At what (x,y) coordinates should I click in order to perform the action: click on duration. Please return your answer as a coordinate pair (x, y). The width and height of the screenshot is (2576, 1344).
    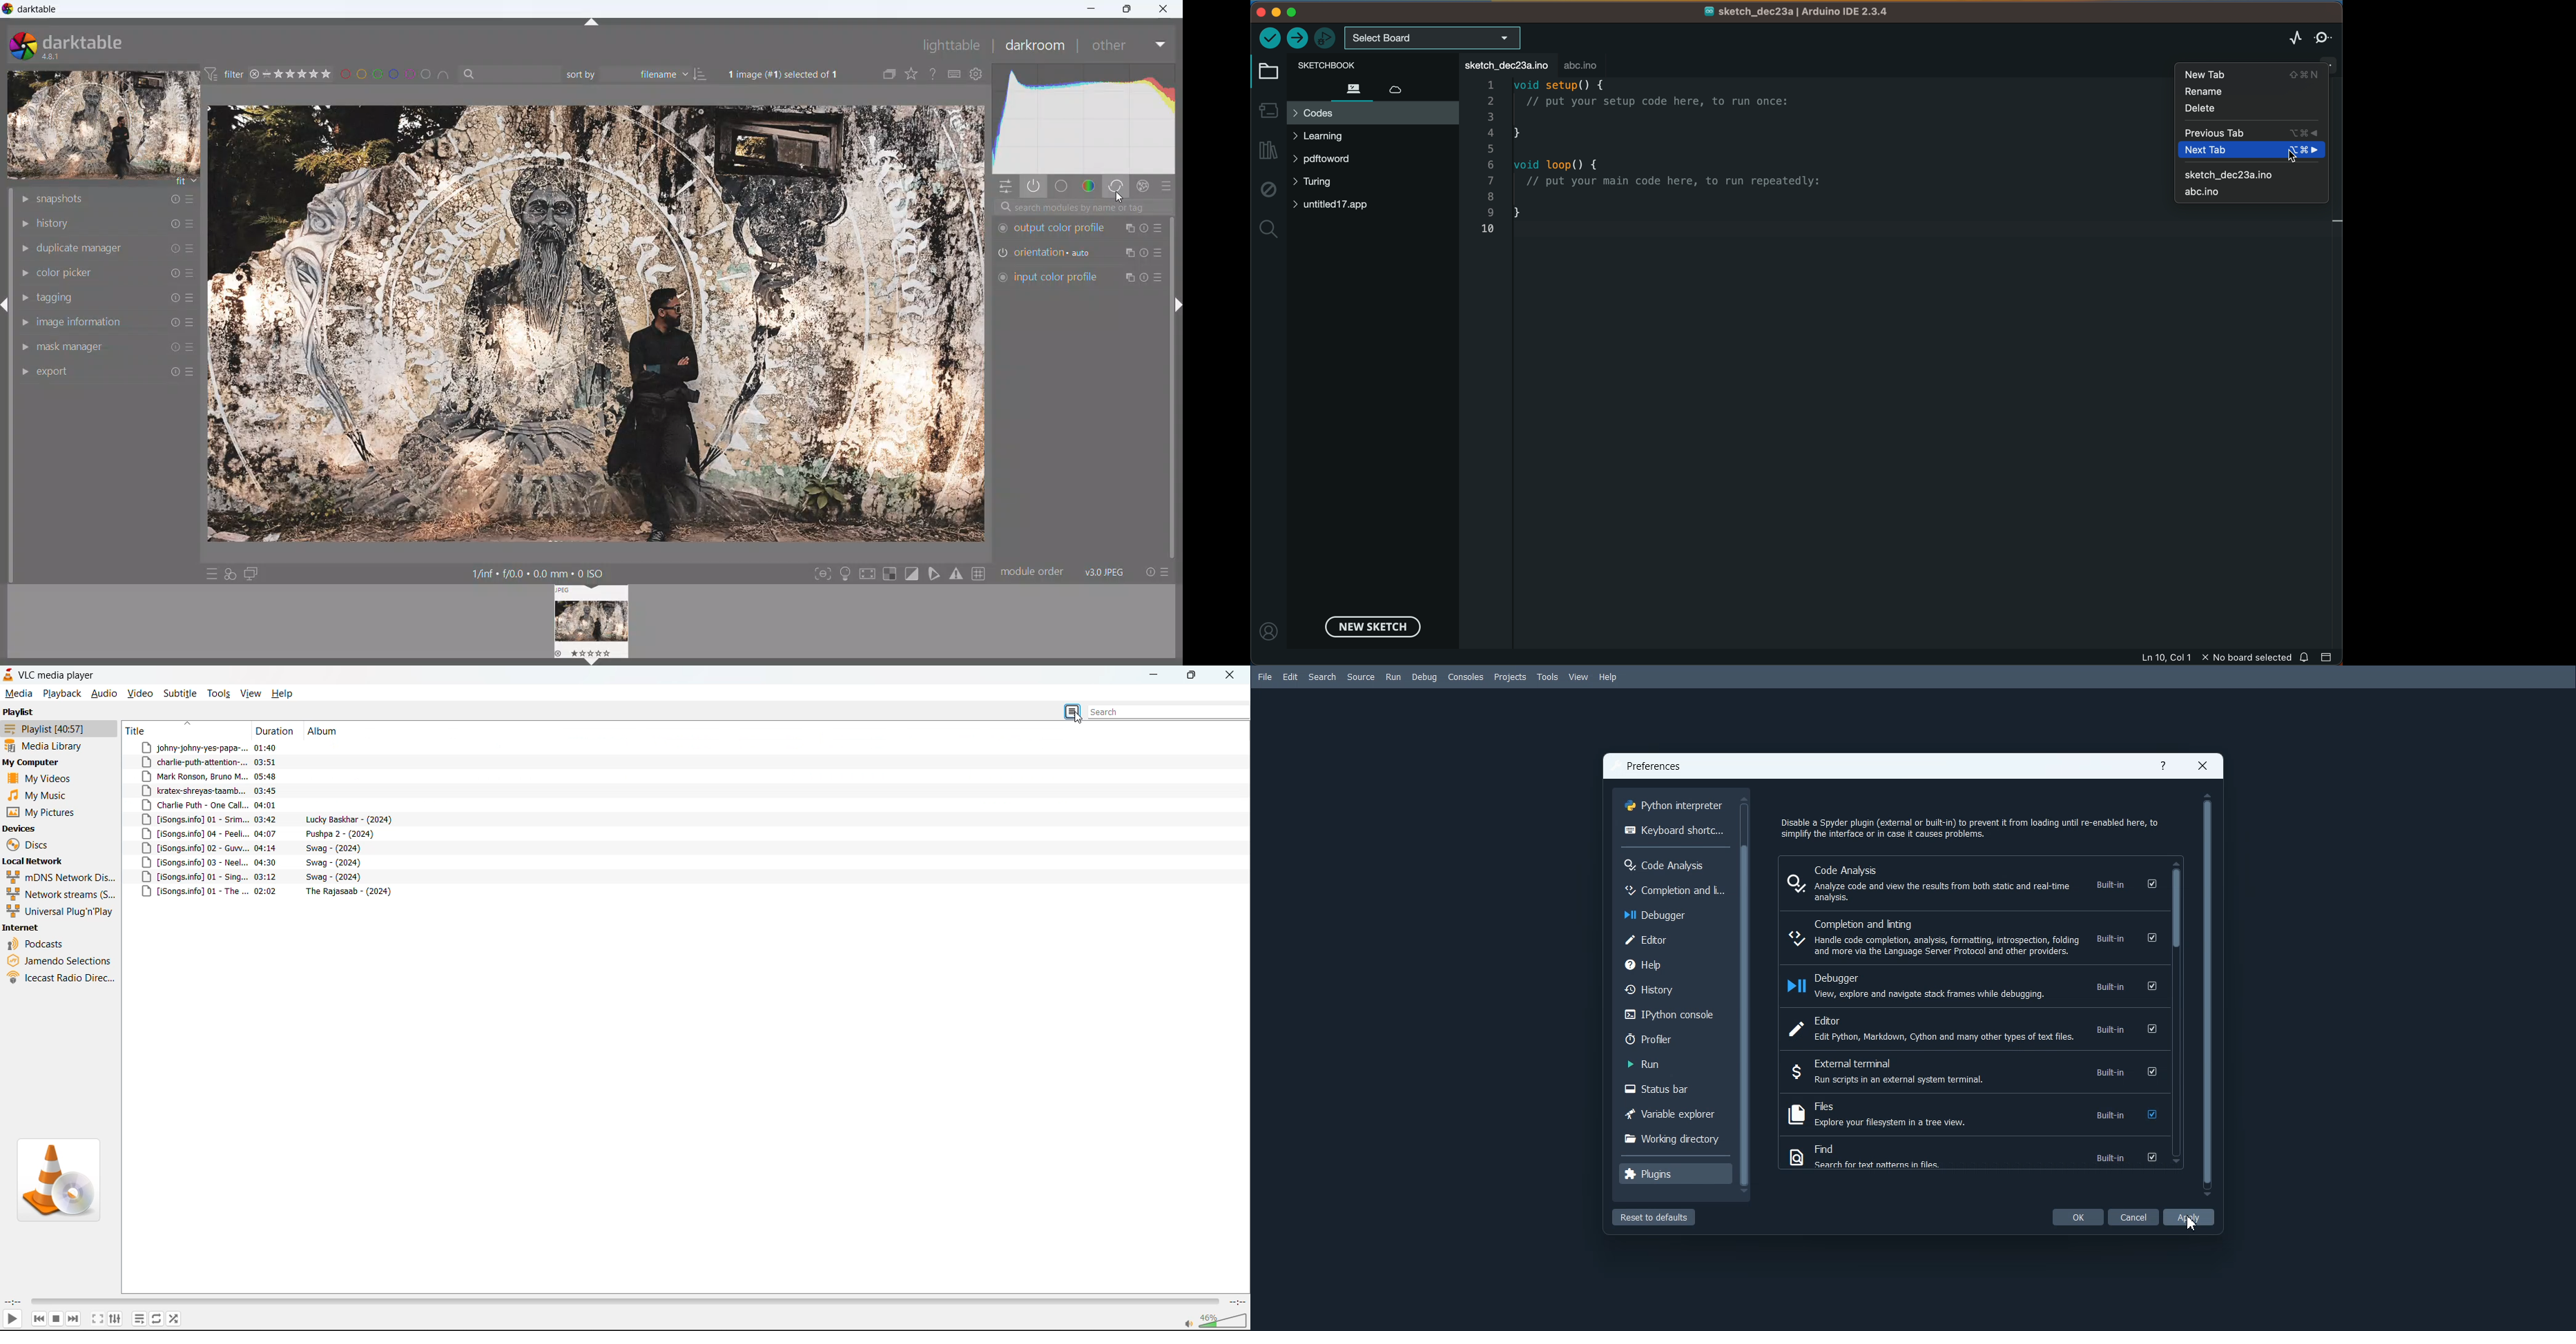
    Looking at the image, I should click on (277, 730).